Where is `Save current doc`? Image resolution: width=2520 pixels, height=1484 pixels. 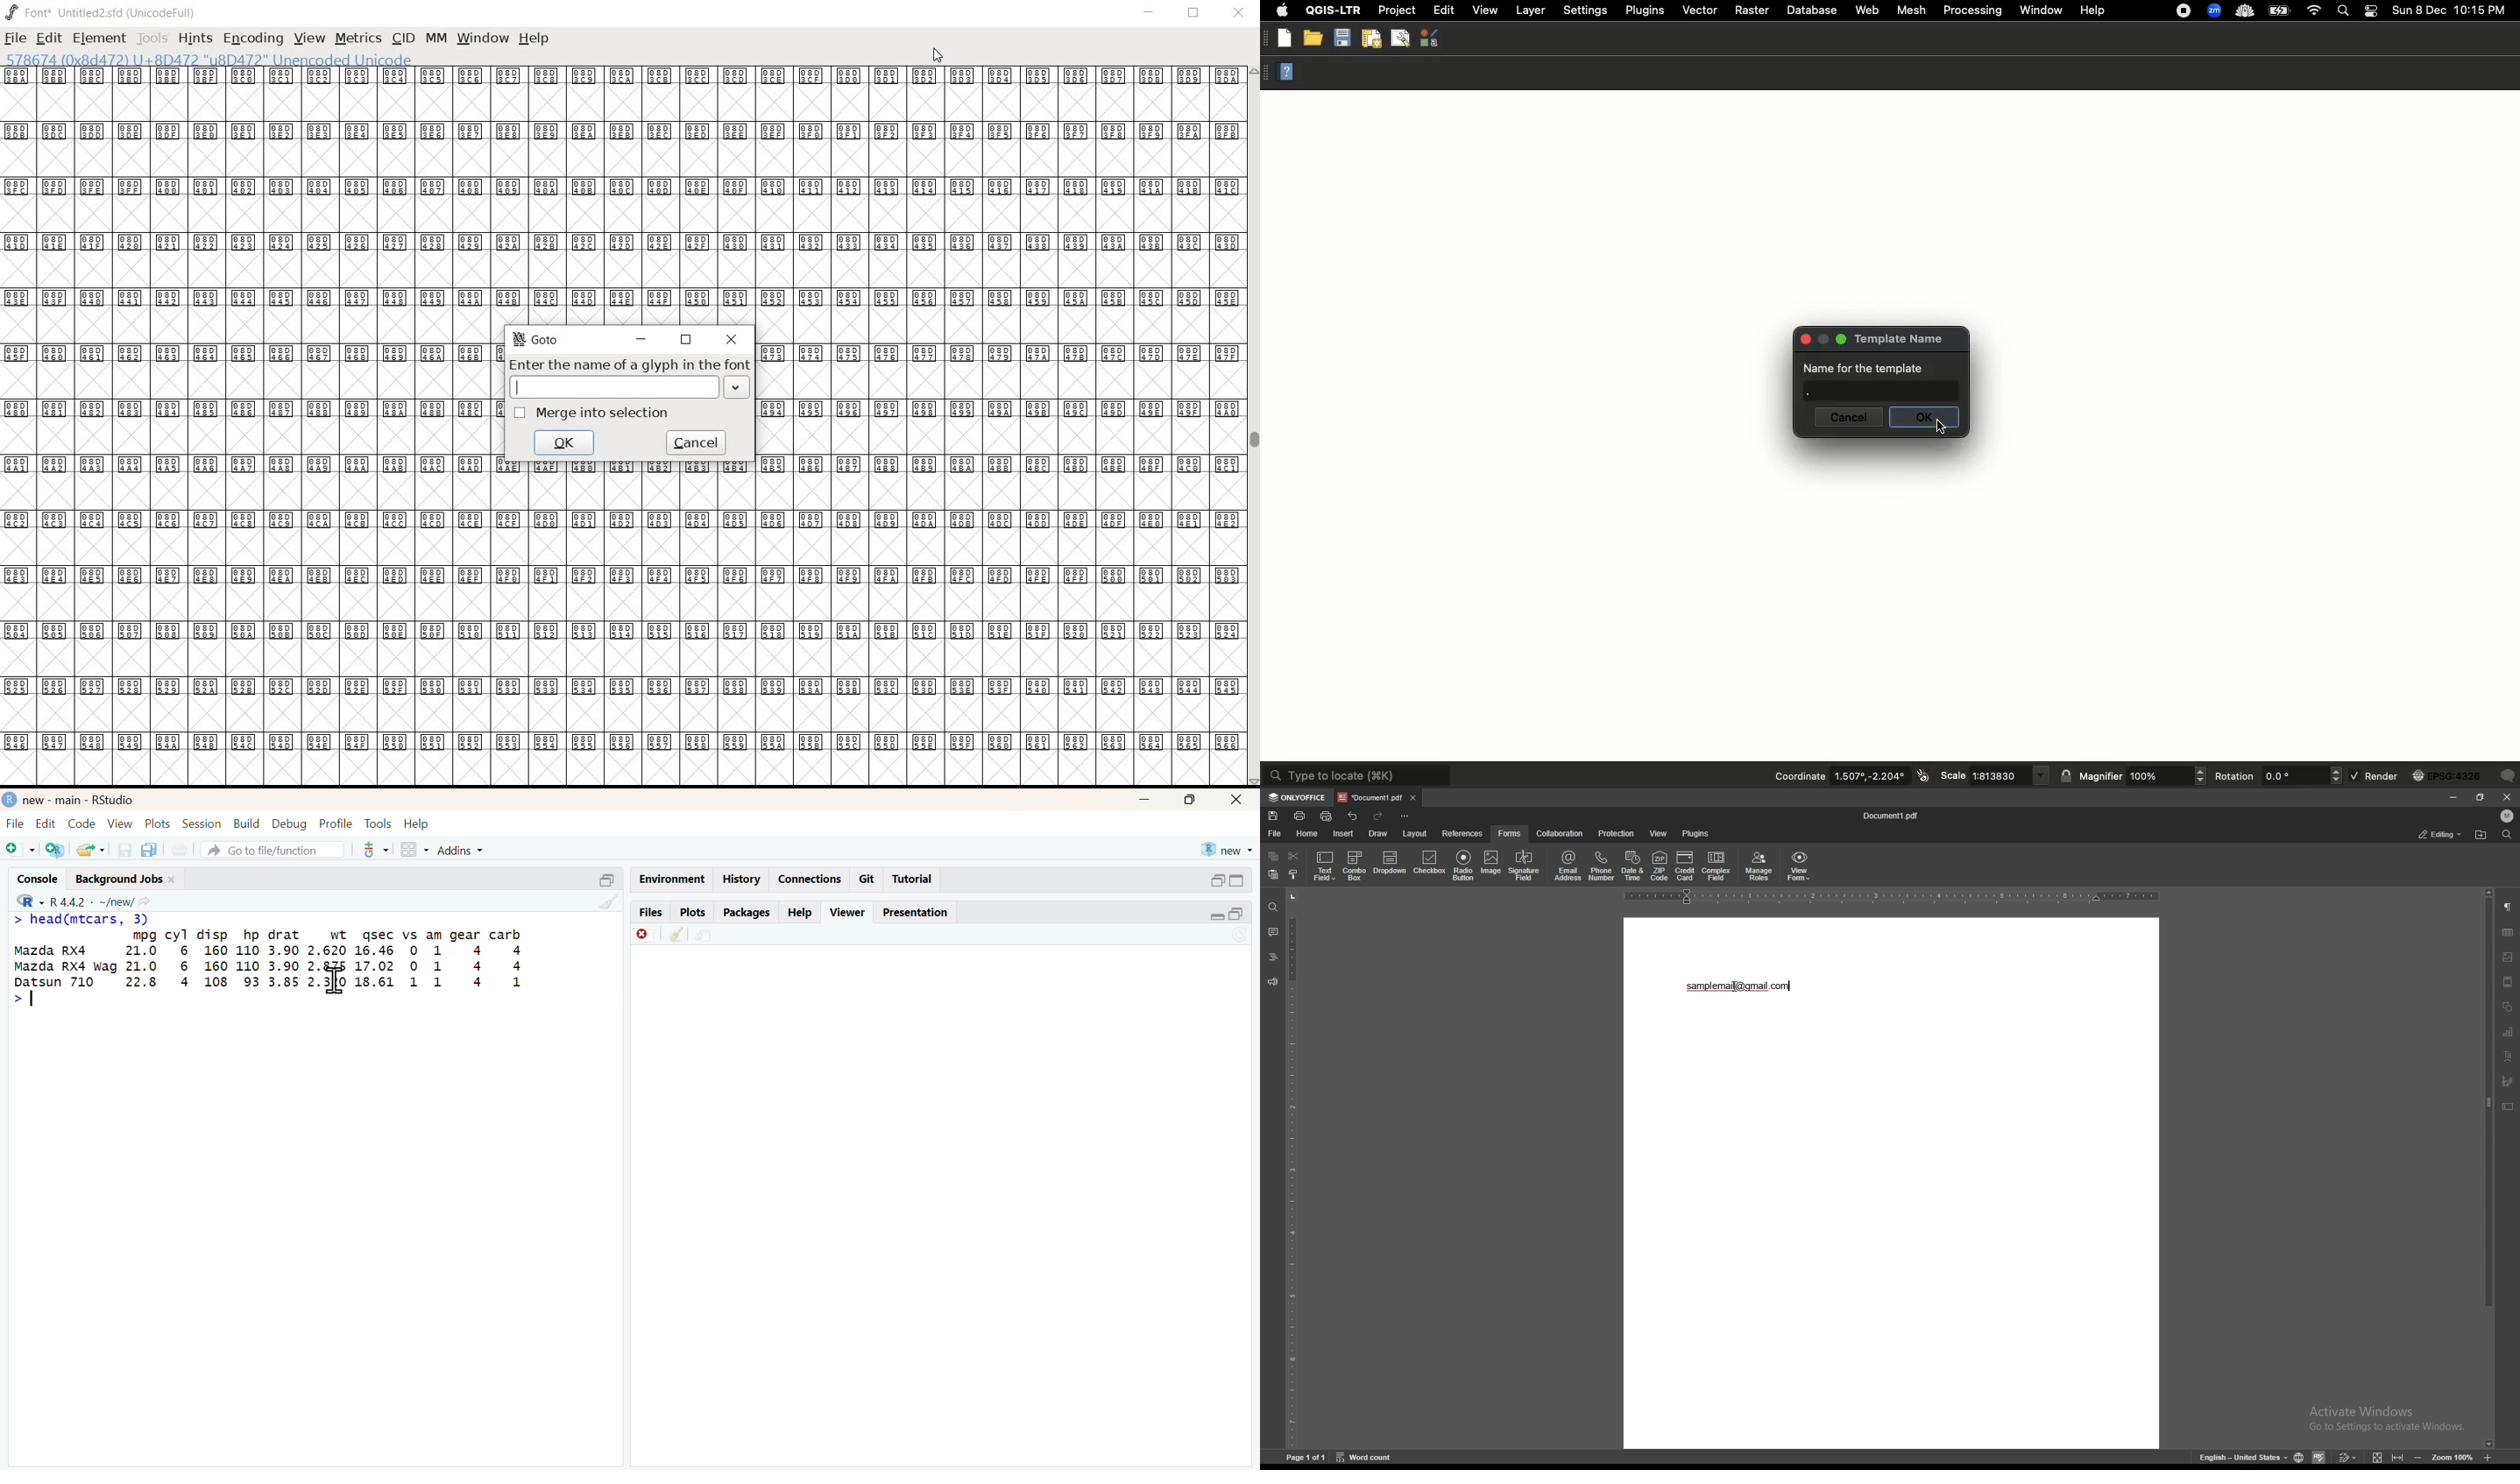
Save current doc is located at coordinates (121, 849).